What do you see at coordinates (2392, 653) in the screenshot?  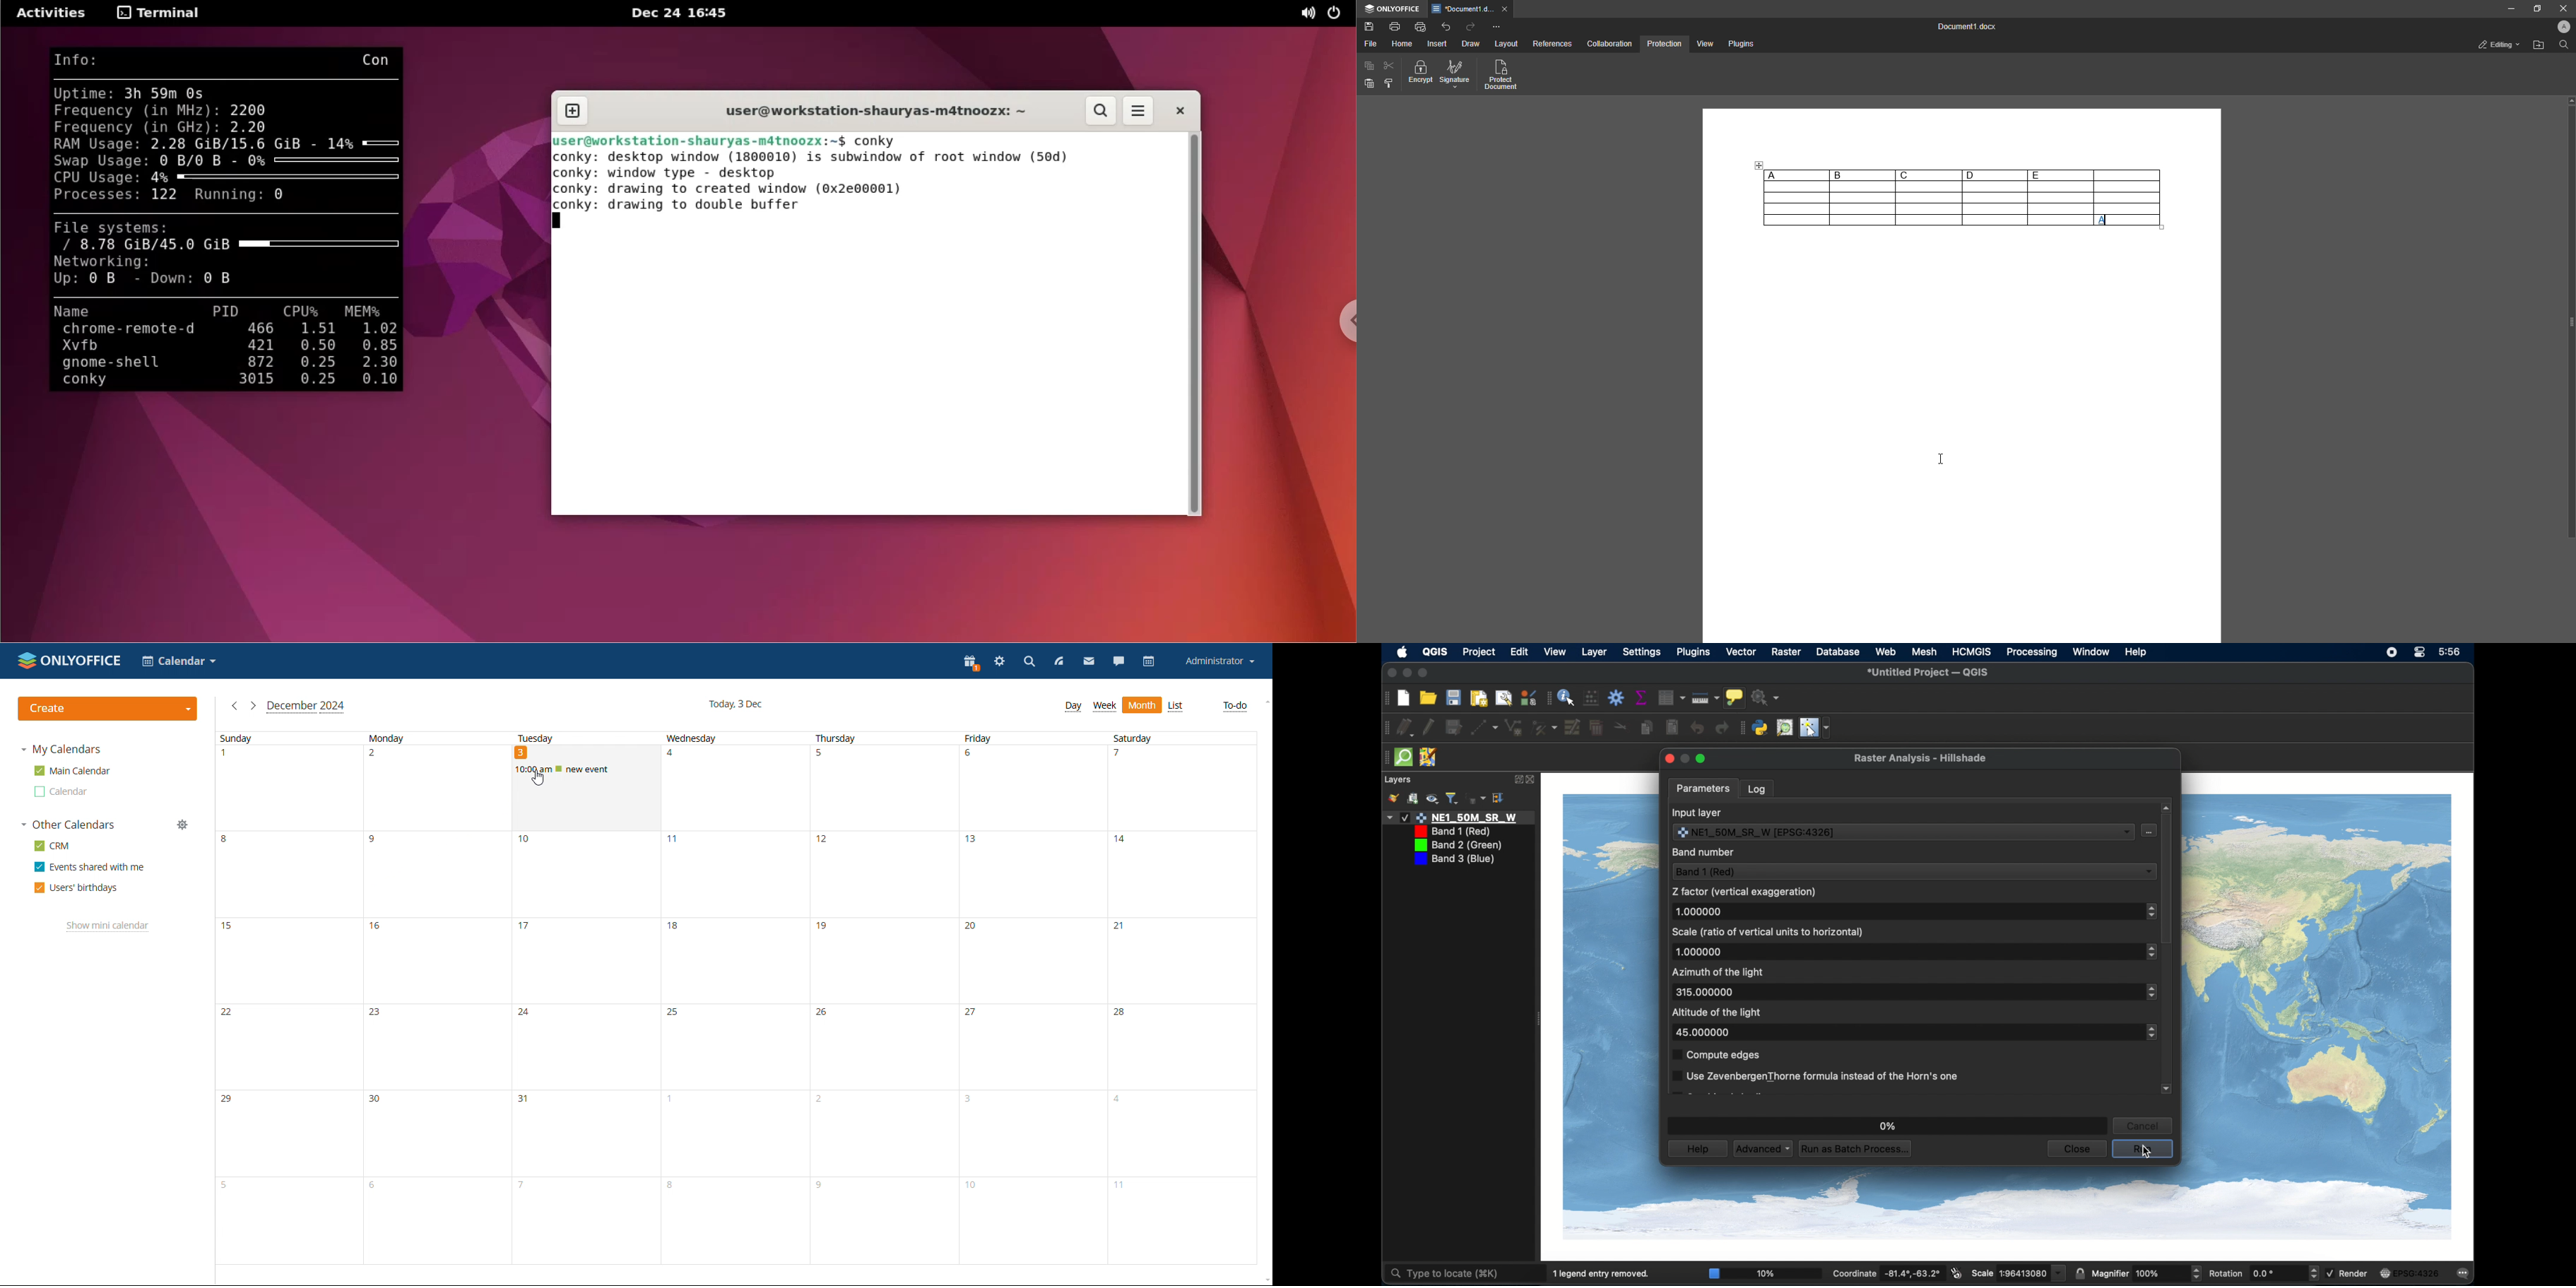 I see `screen recorder icon` at bounding box center [2392, 653].